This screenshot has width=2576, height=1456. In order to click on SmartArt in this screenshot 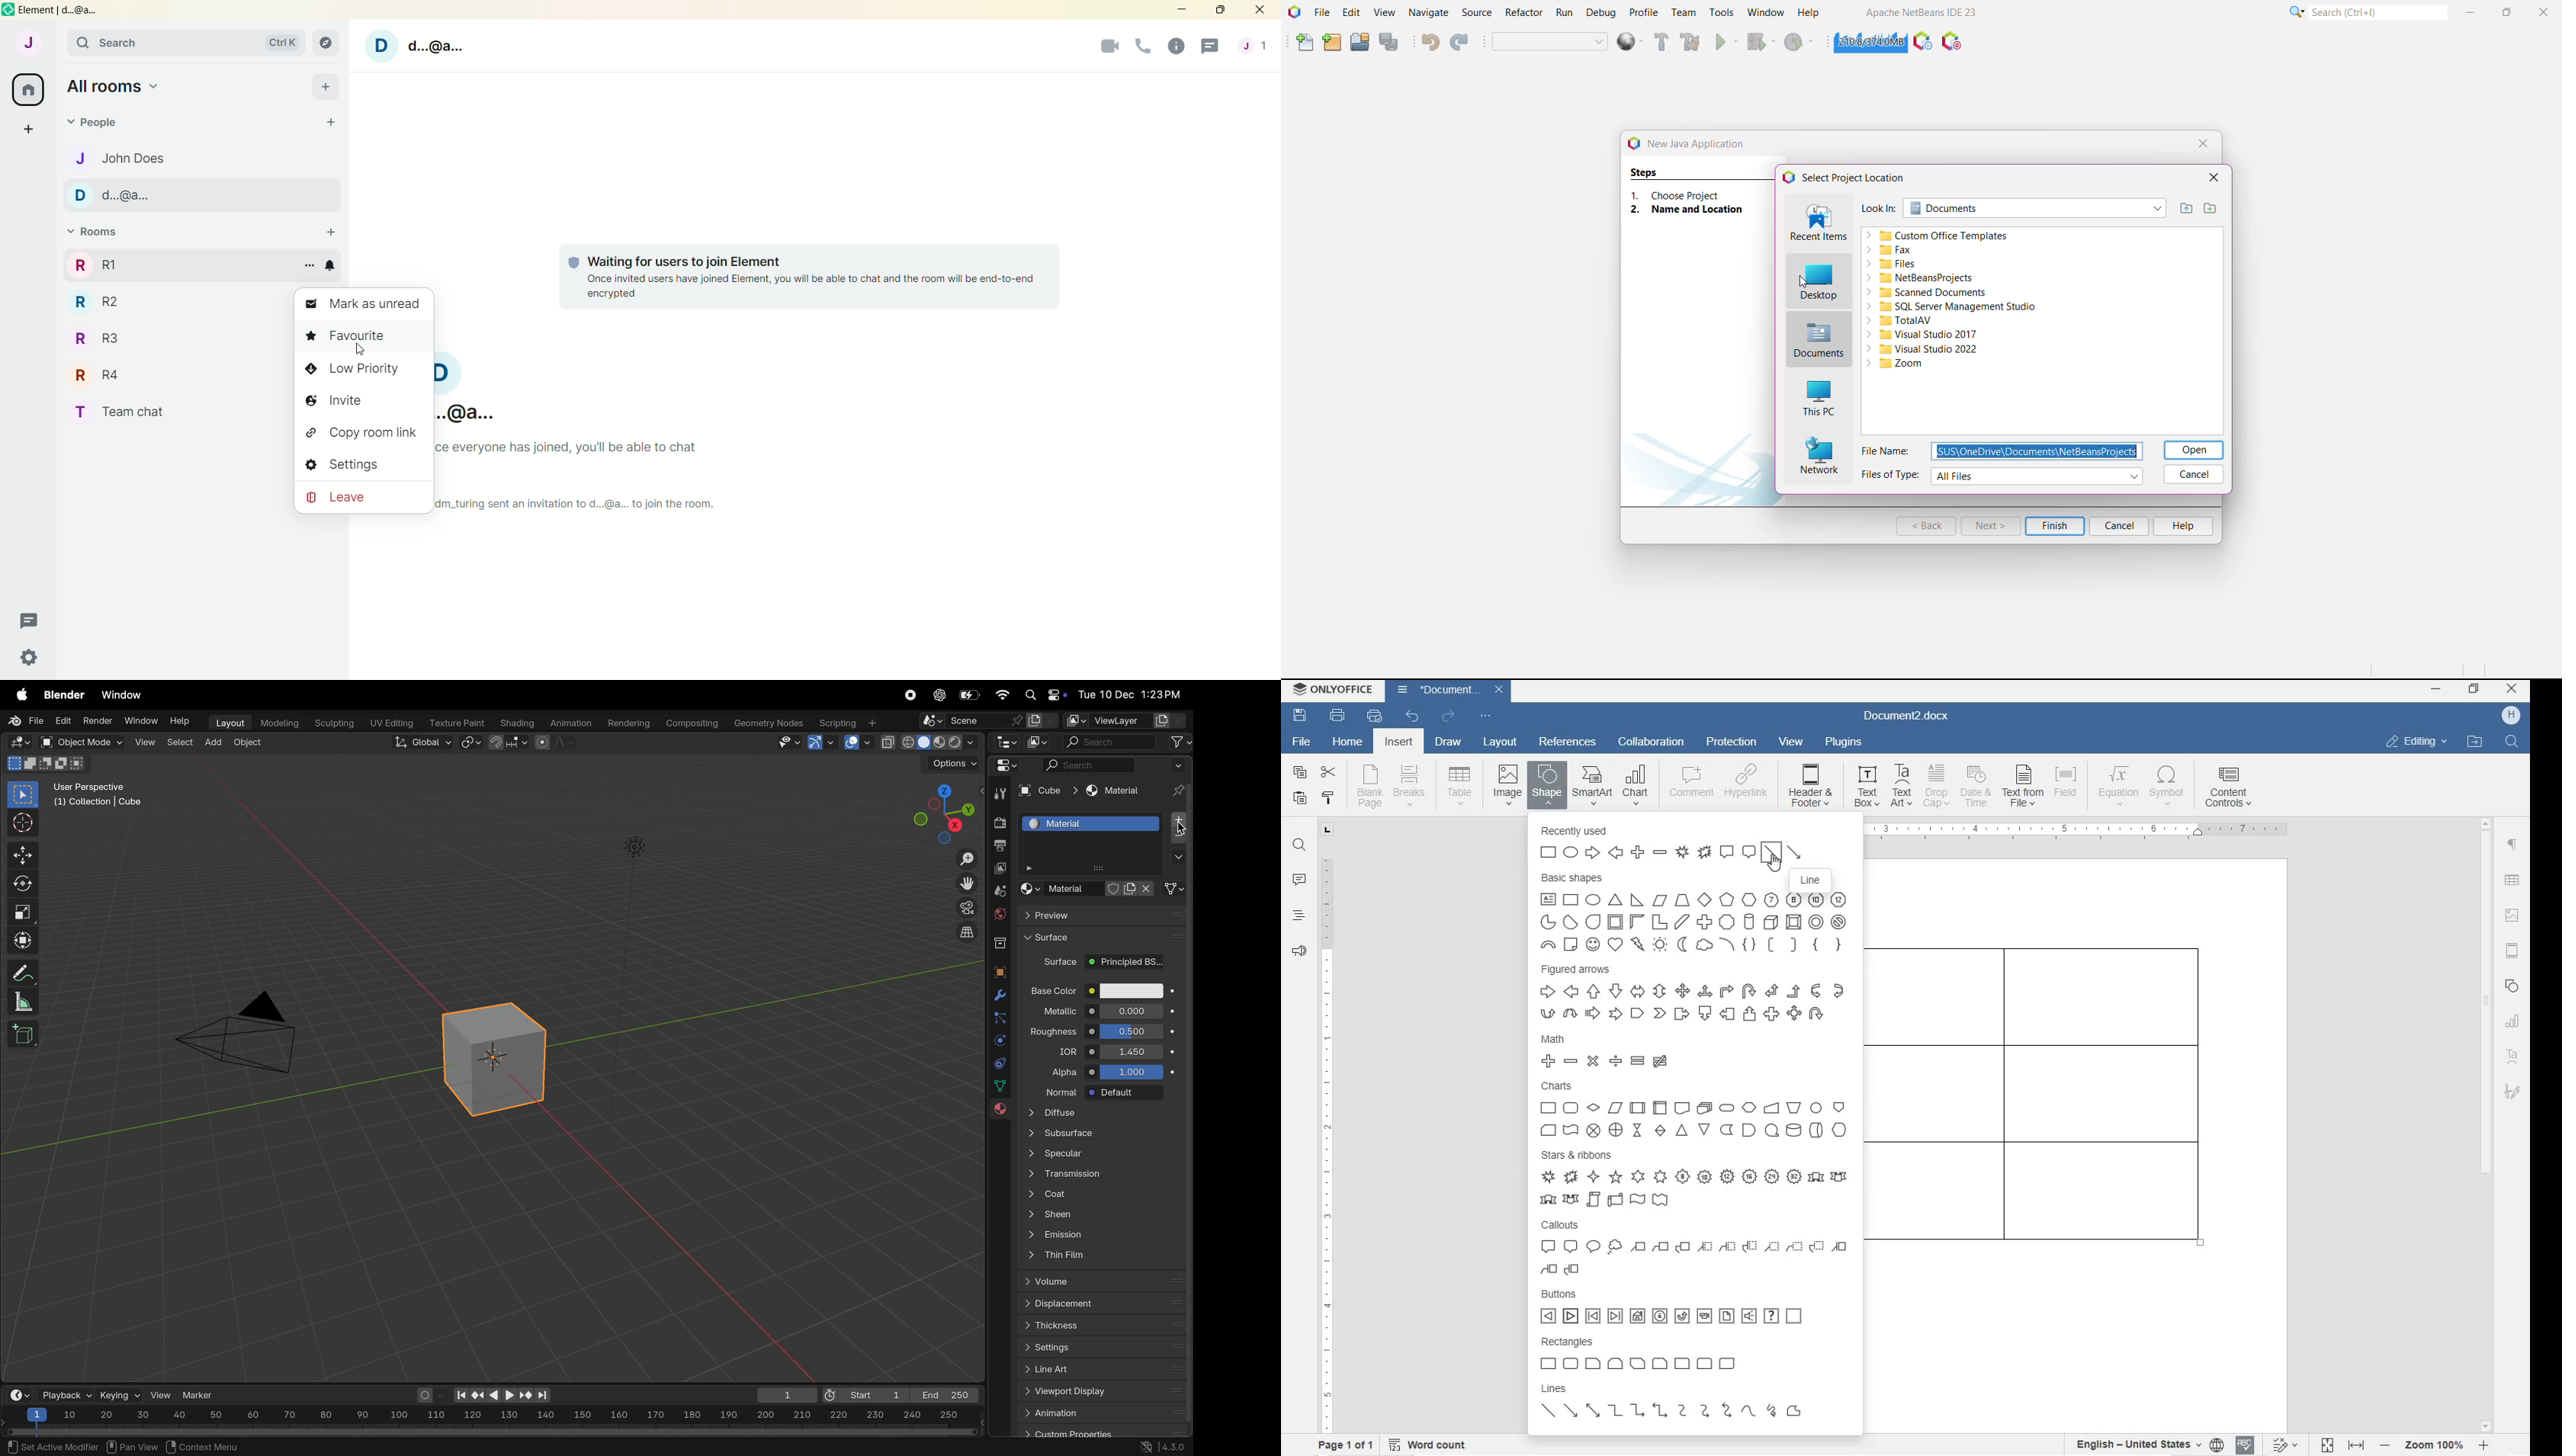, I will do `click(1592, 786)`.